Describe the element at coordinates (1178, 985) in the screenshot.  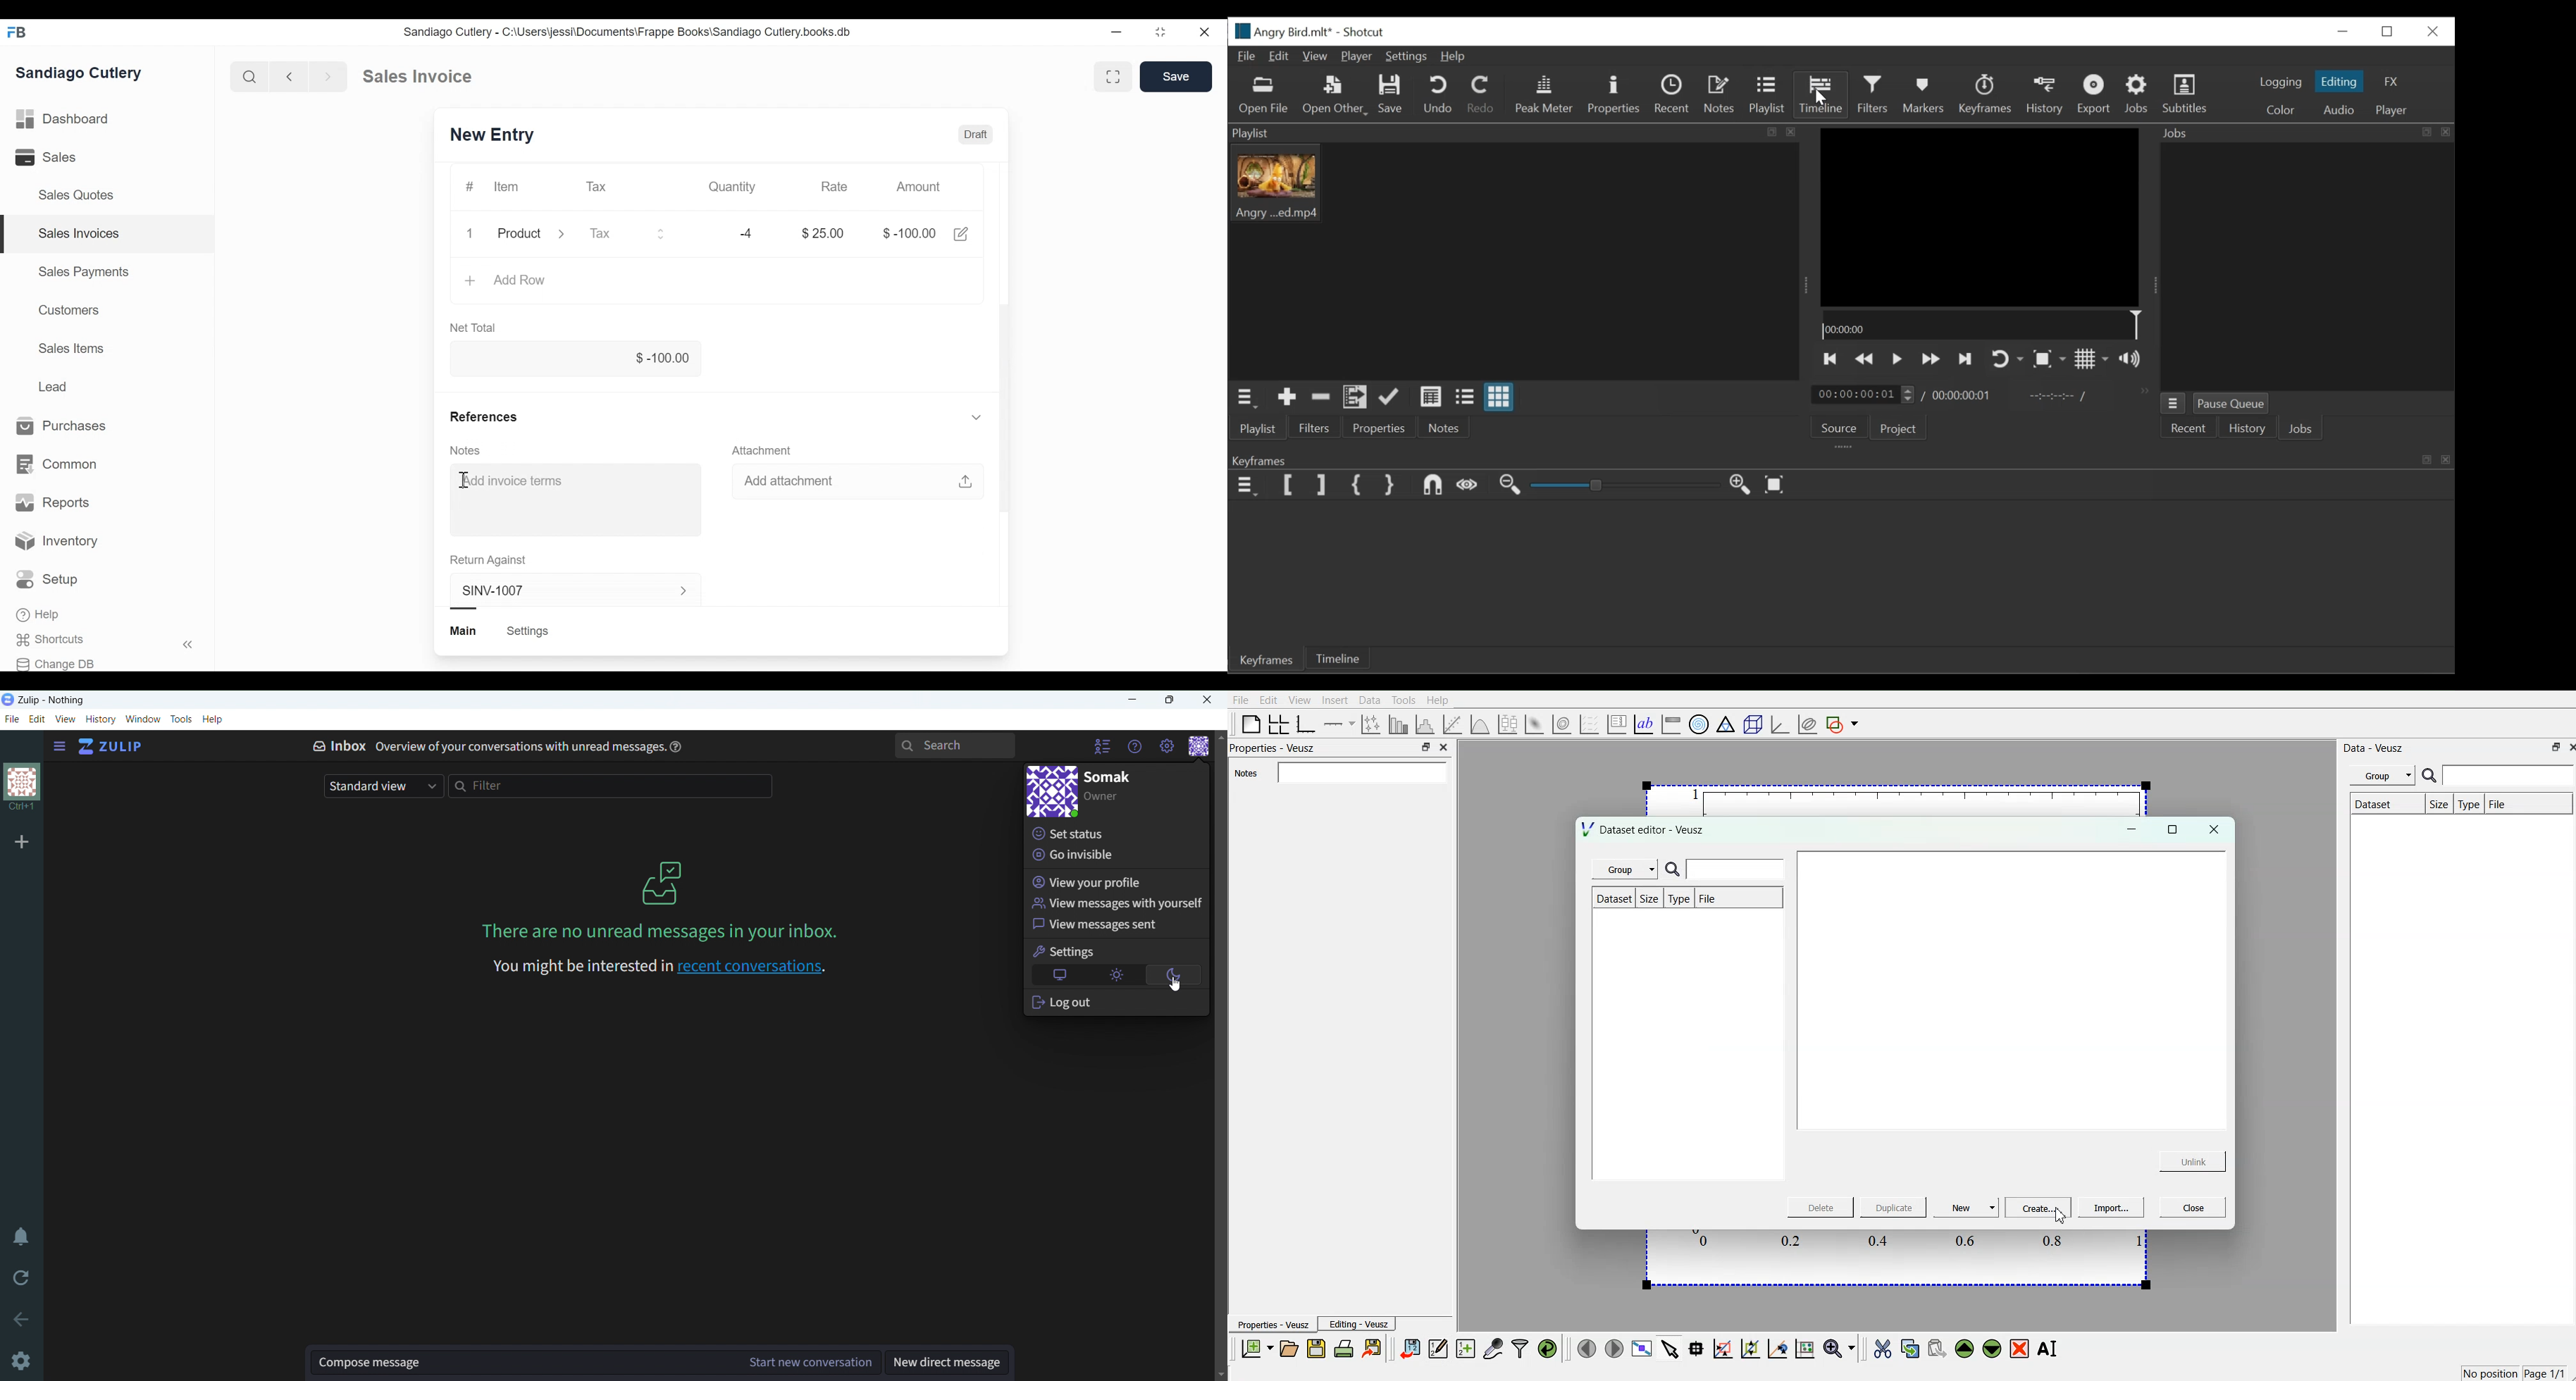
I see `cursor` at that location.